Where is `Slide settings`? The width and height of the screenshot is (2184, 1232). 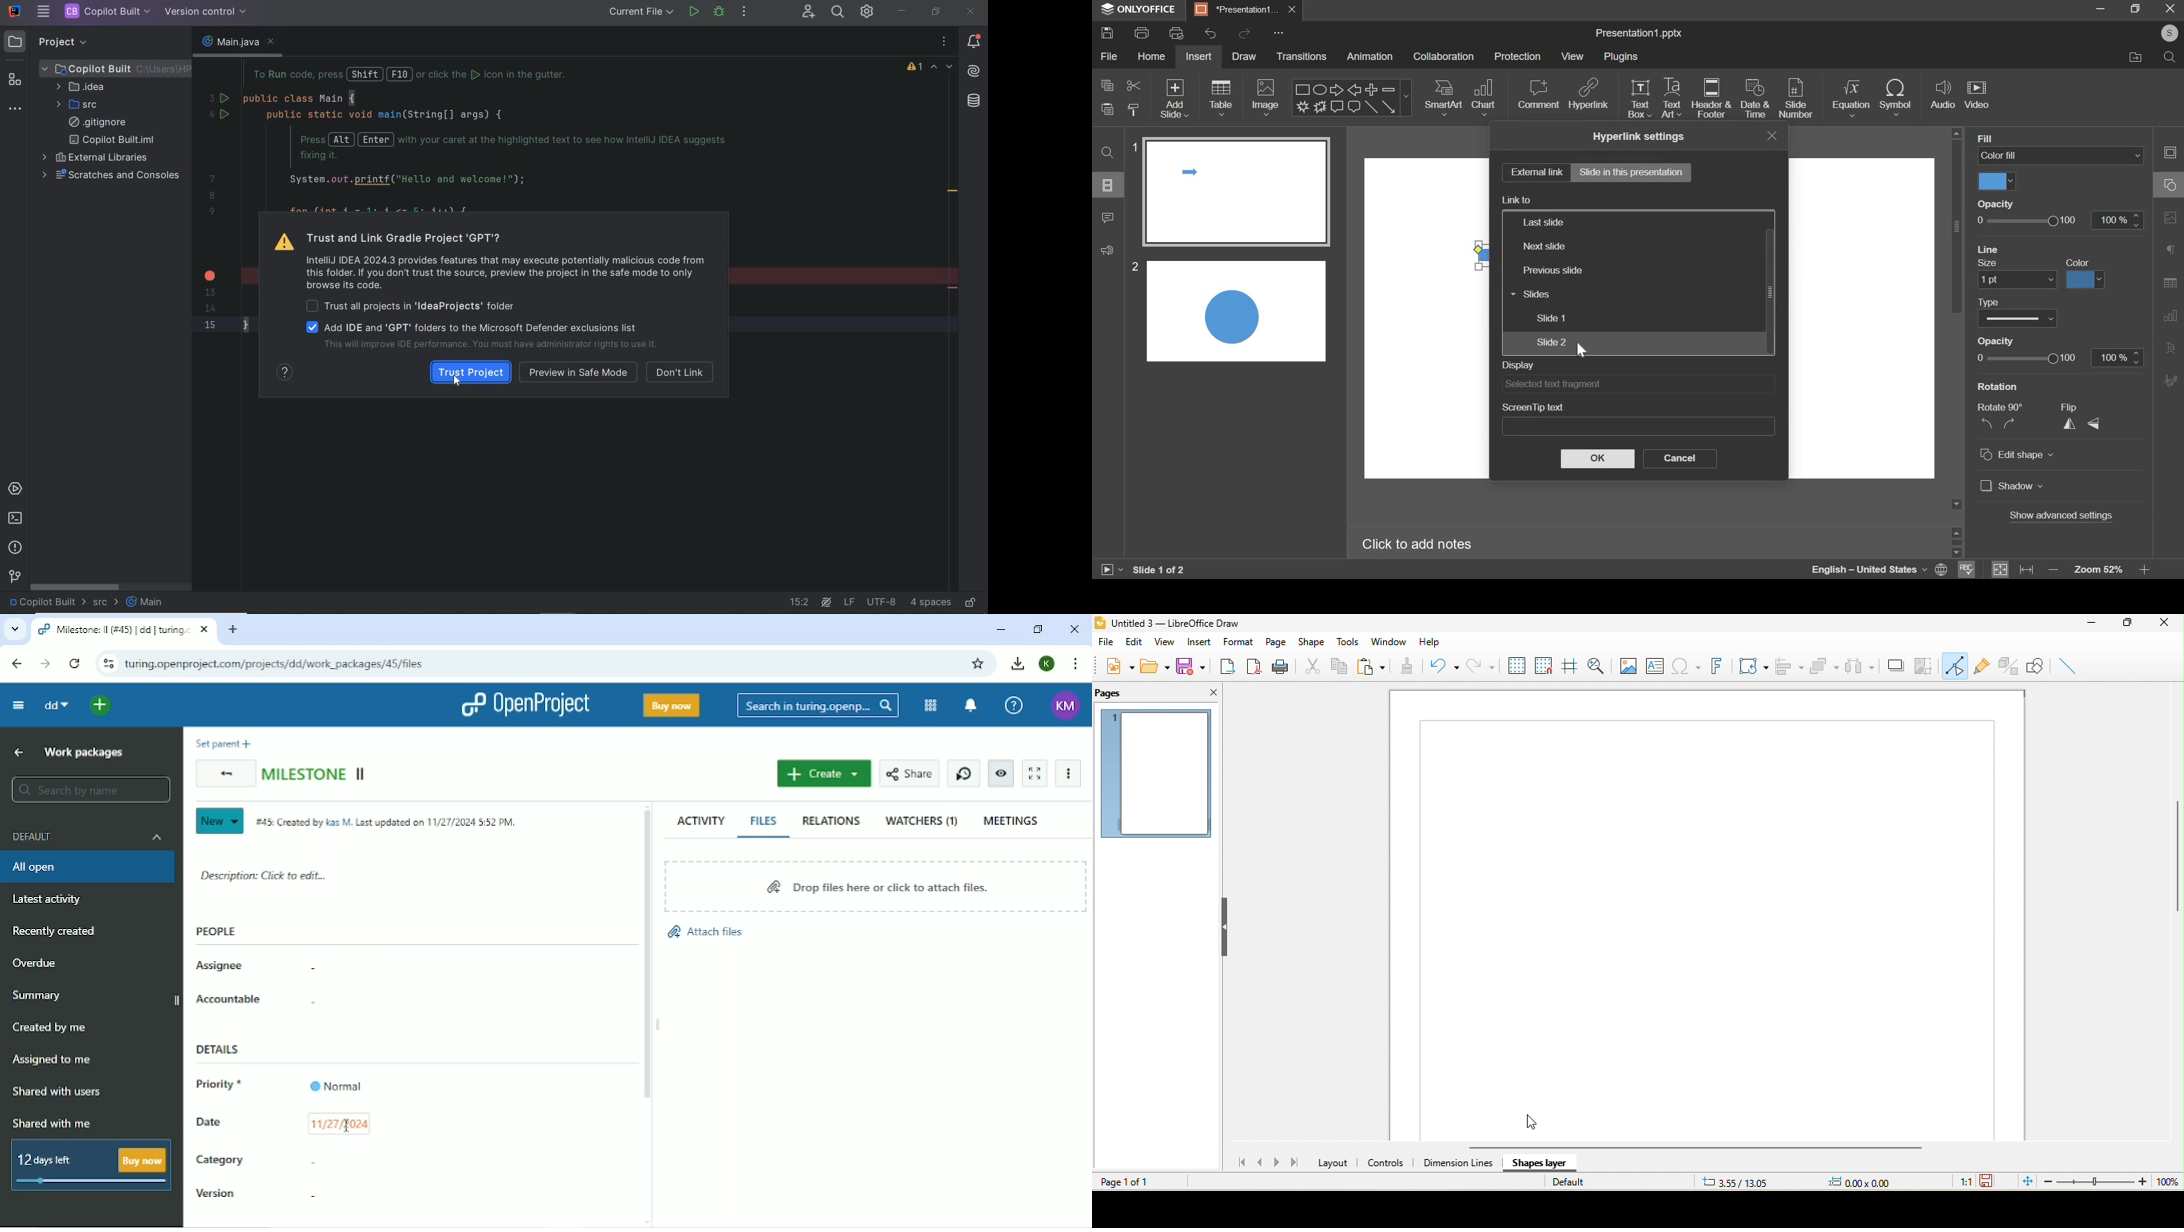
Slide settings is located at coordinates (2172, 154).